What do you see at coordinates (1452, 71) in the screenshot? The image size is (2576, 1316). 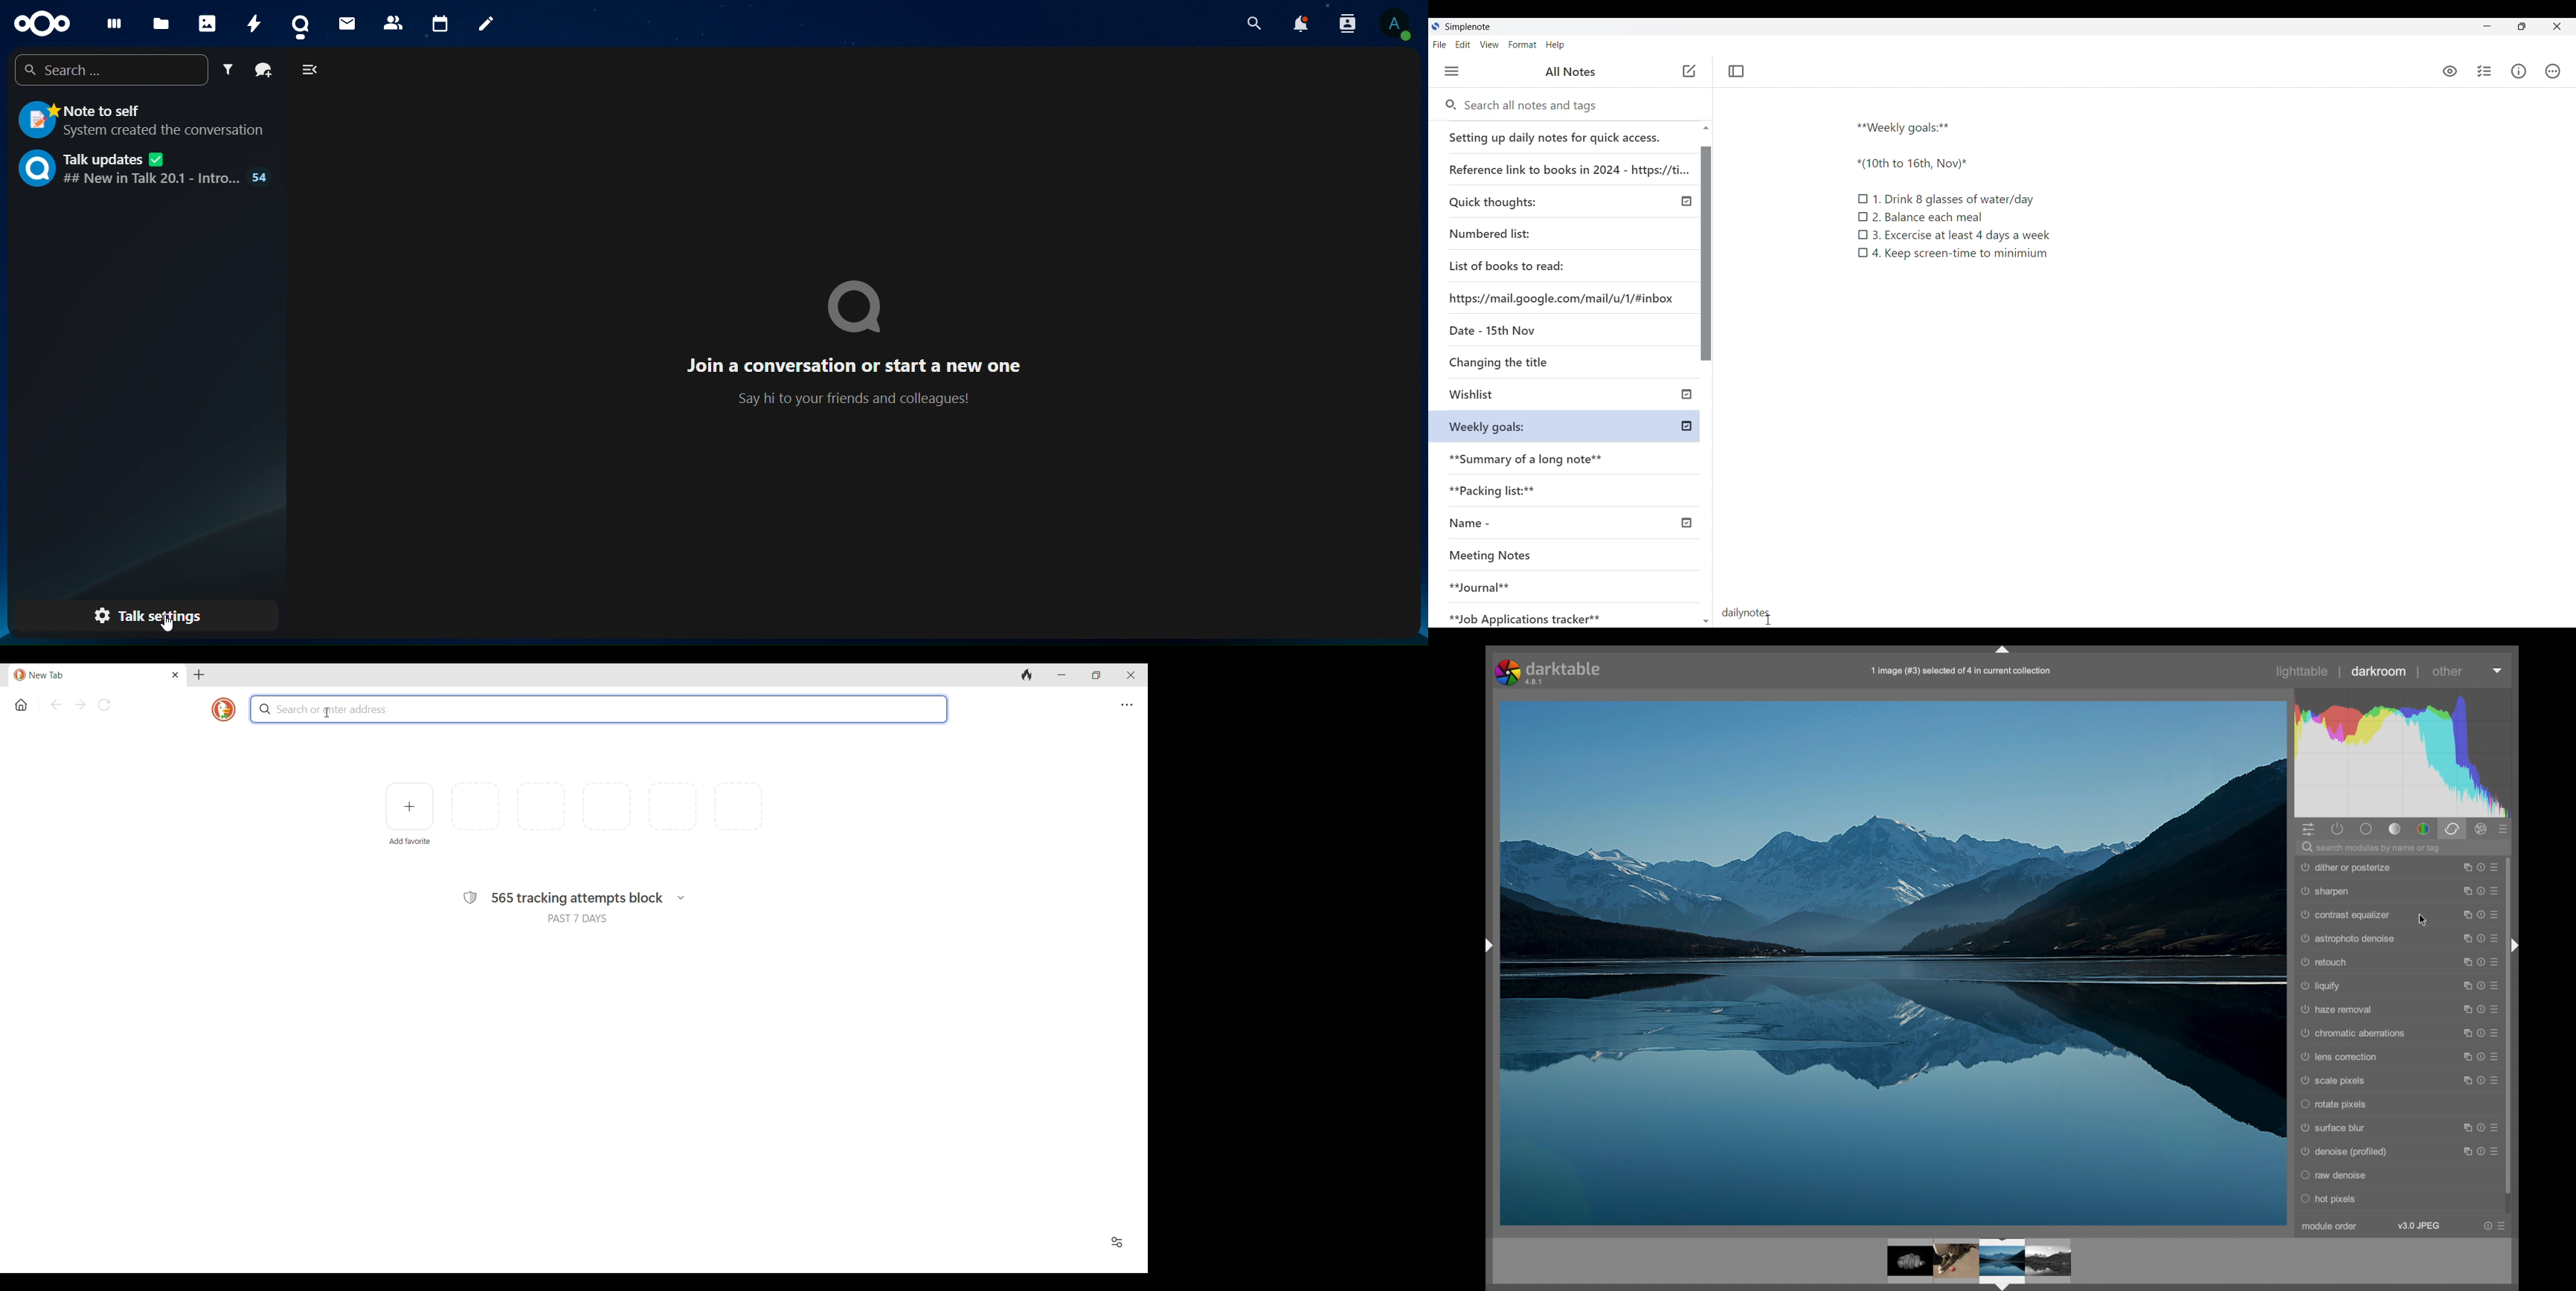 I see `Menu` at bounding box center [1452, 71].